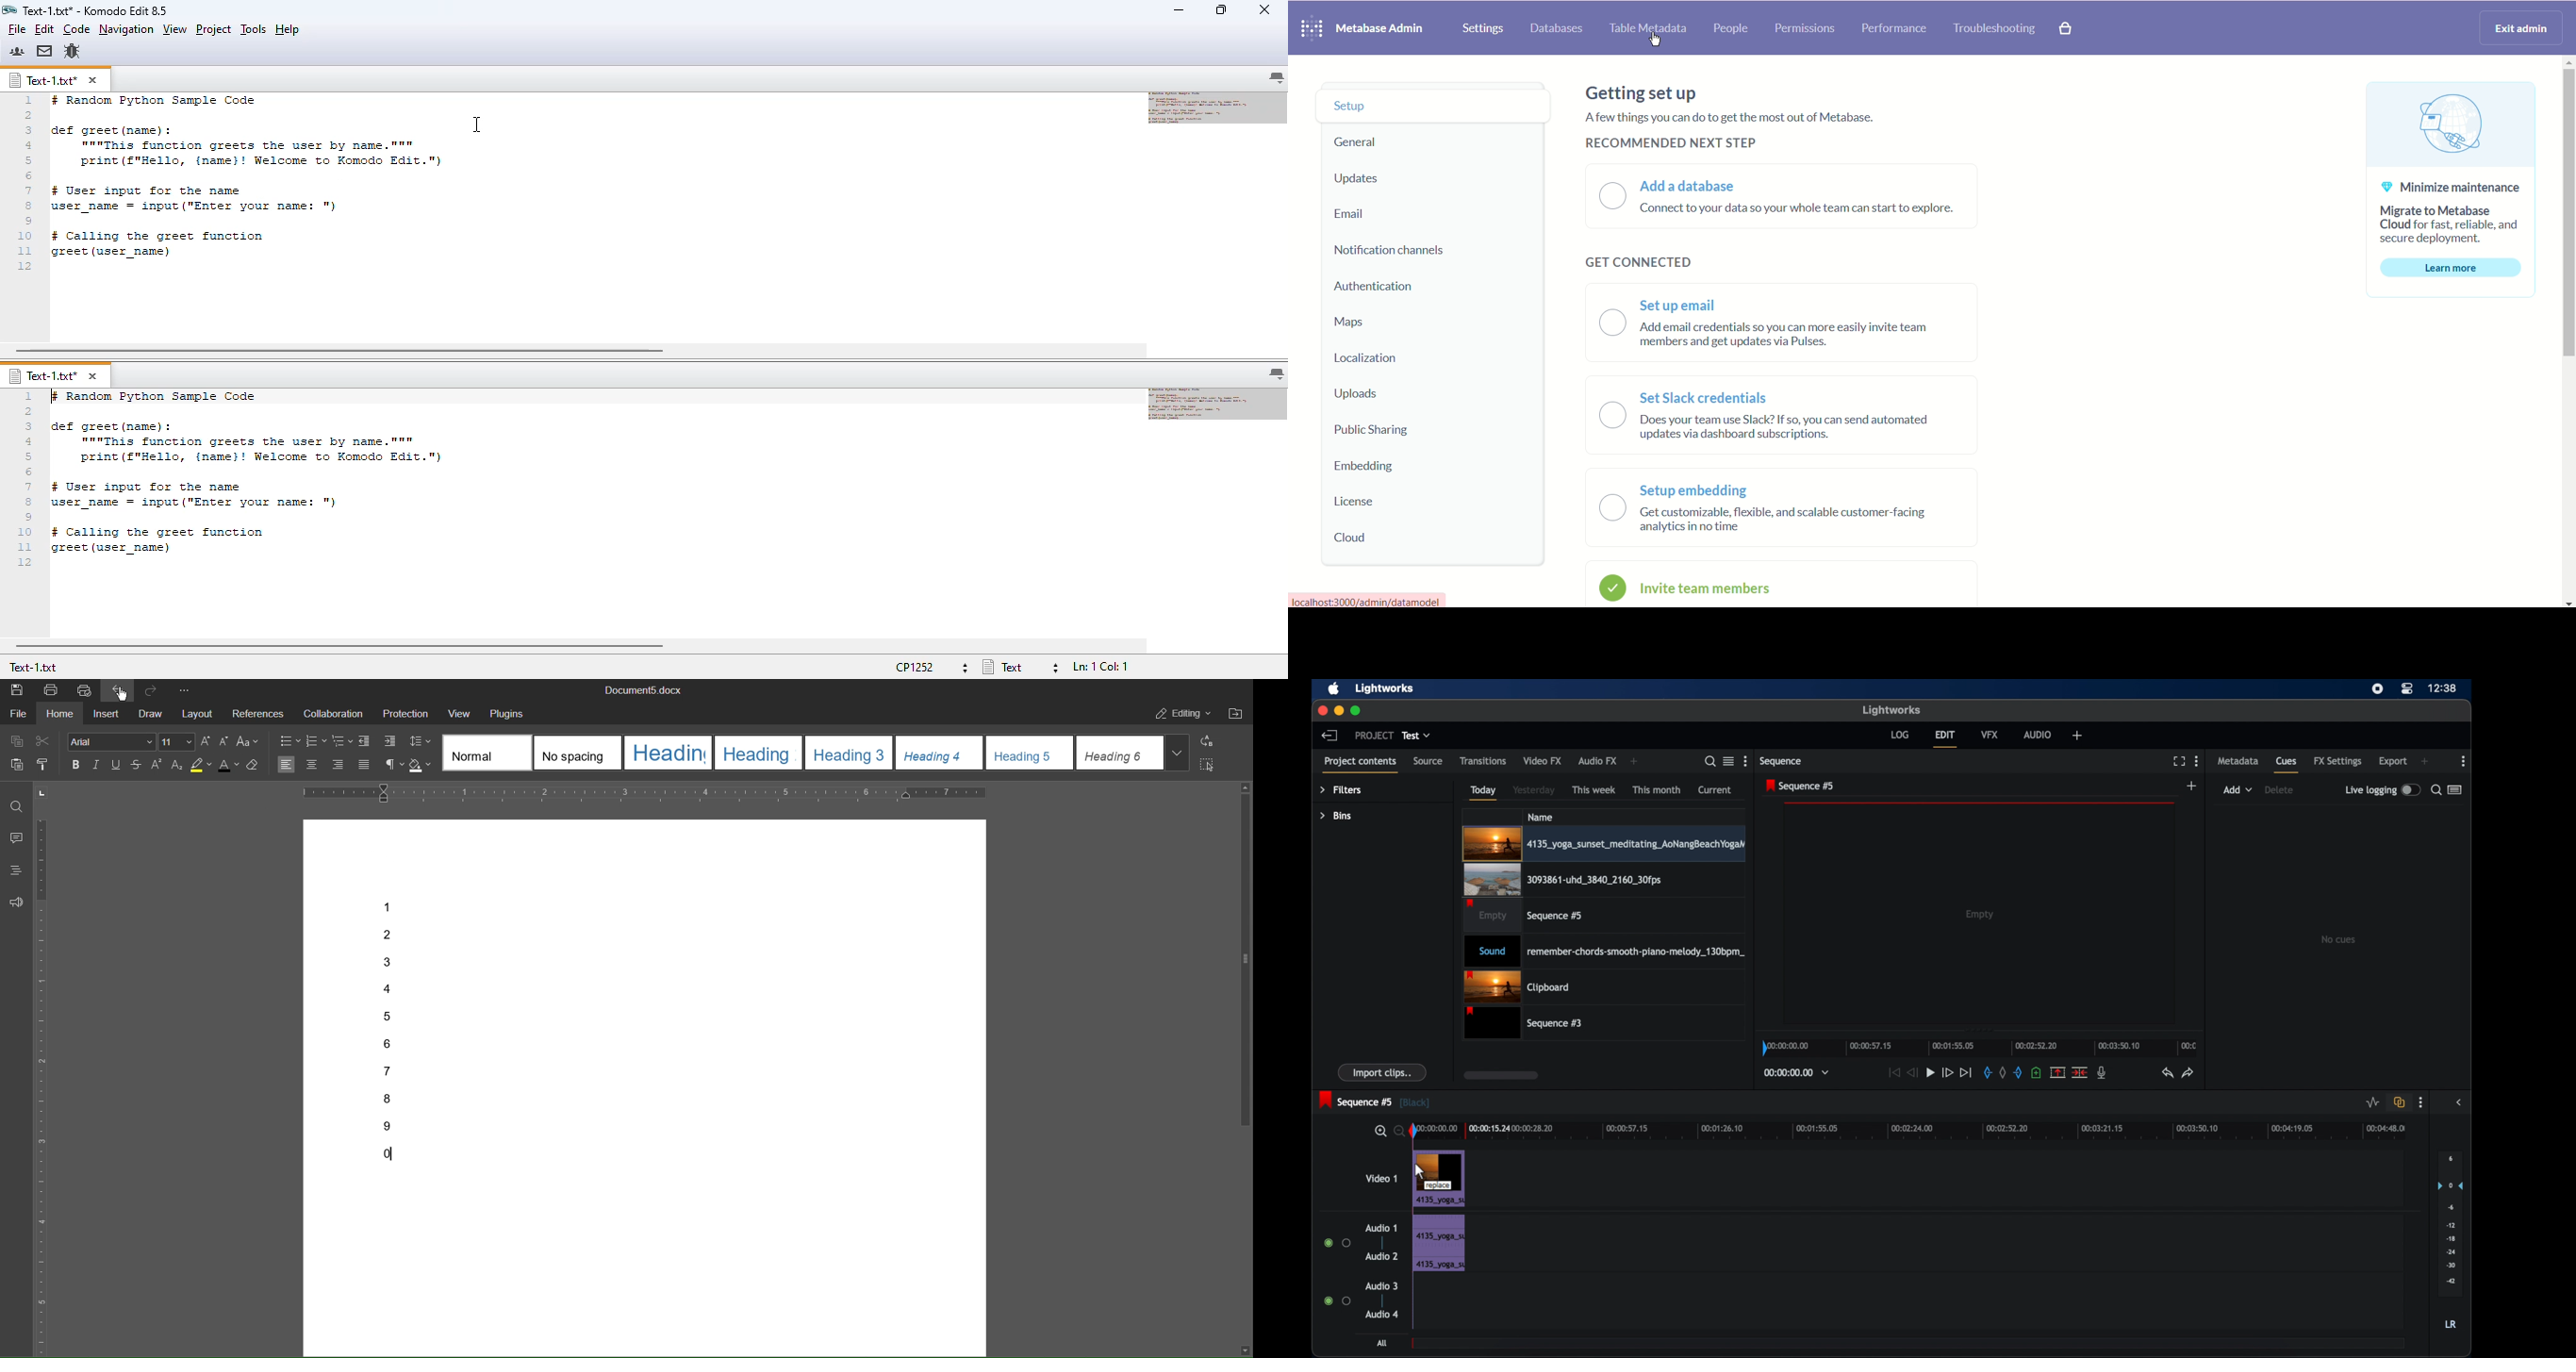 The image size is (2576, 1372). Describe the element at coordinates (8, 10) in the screenshot. I see `logo` at that location.